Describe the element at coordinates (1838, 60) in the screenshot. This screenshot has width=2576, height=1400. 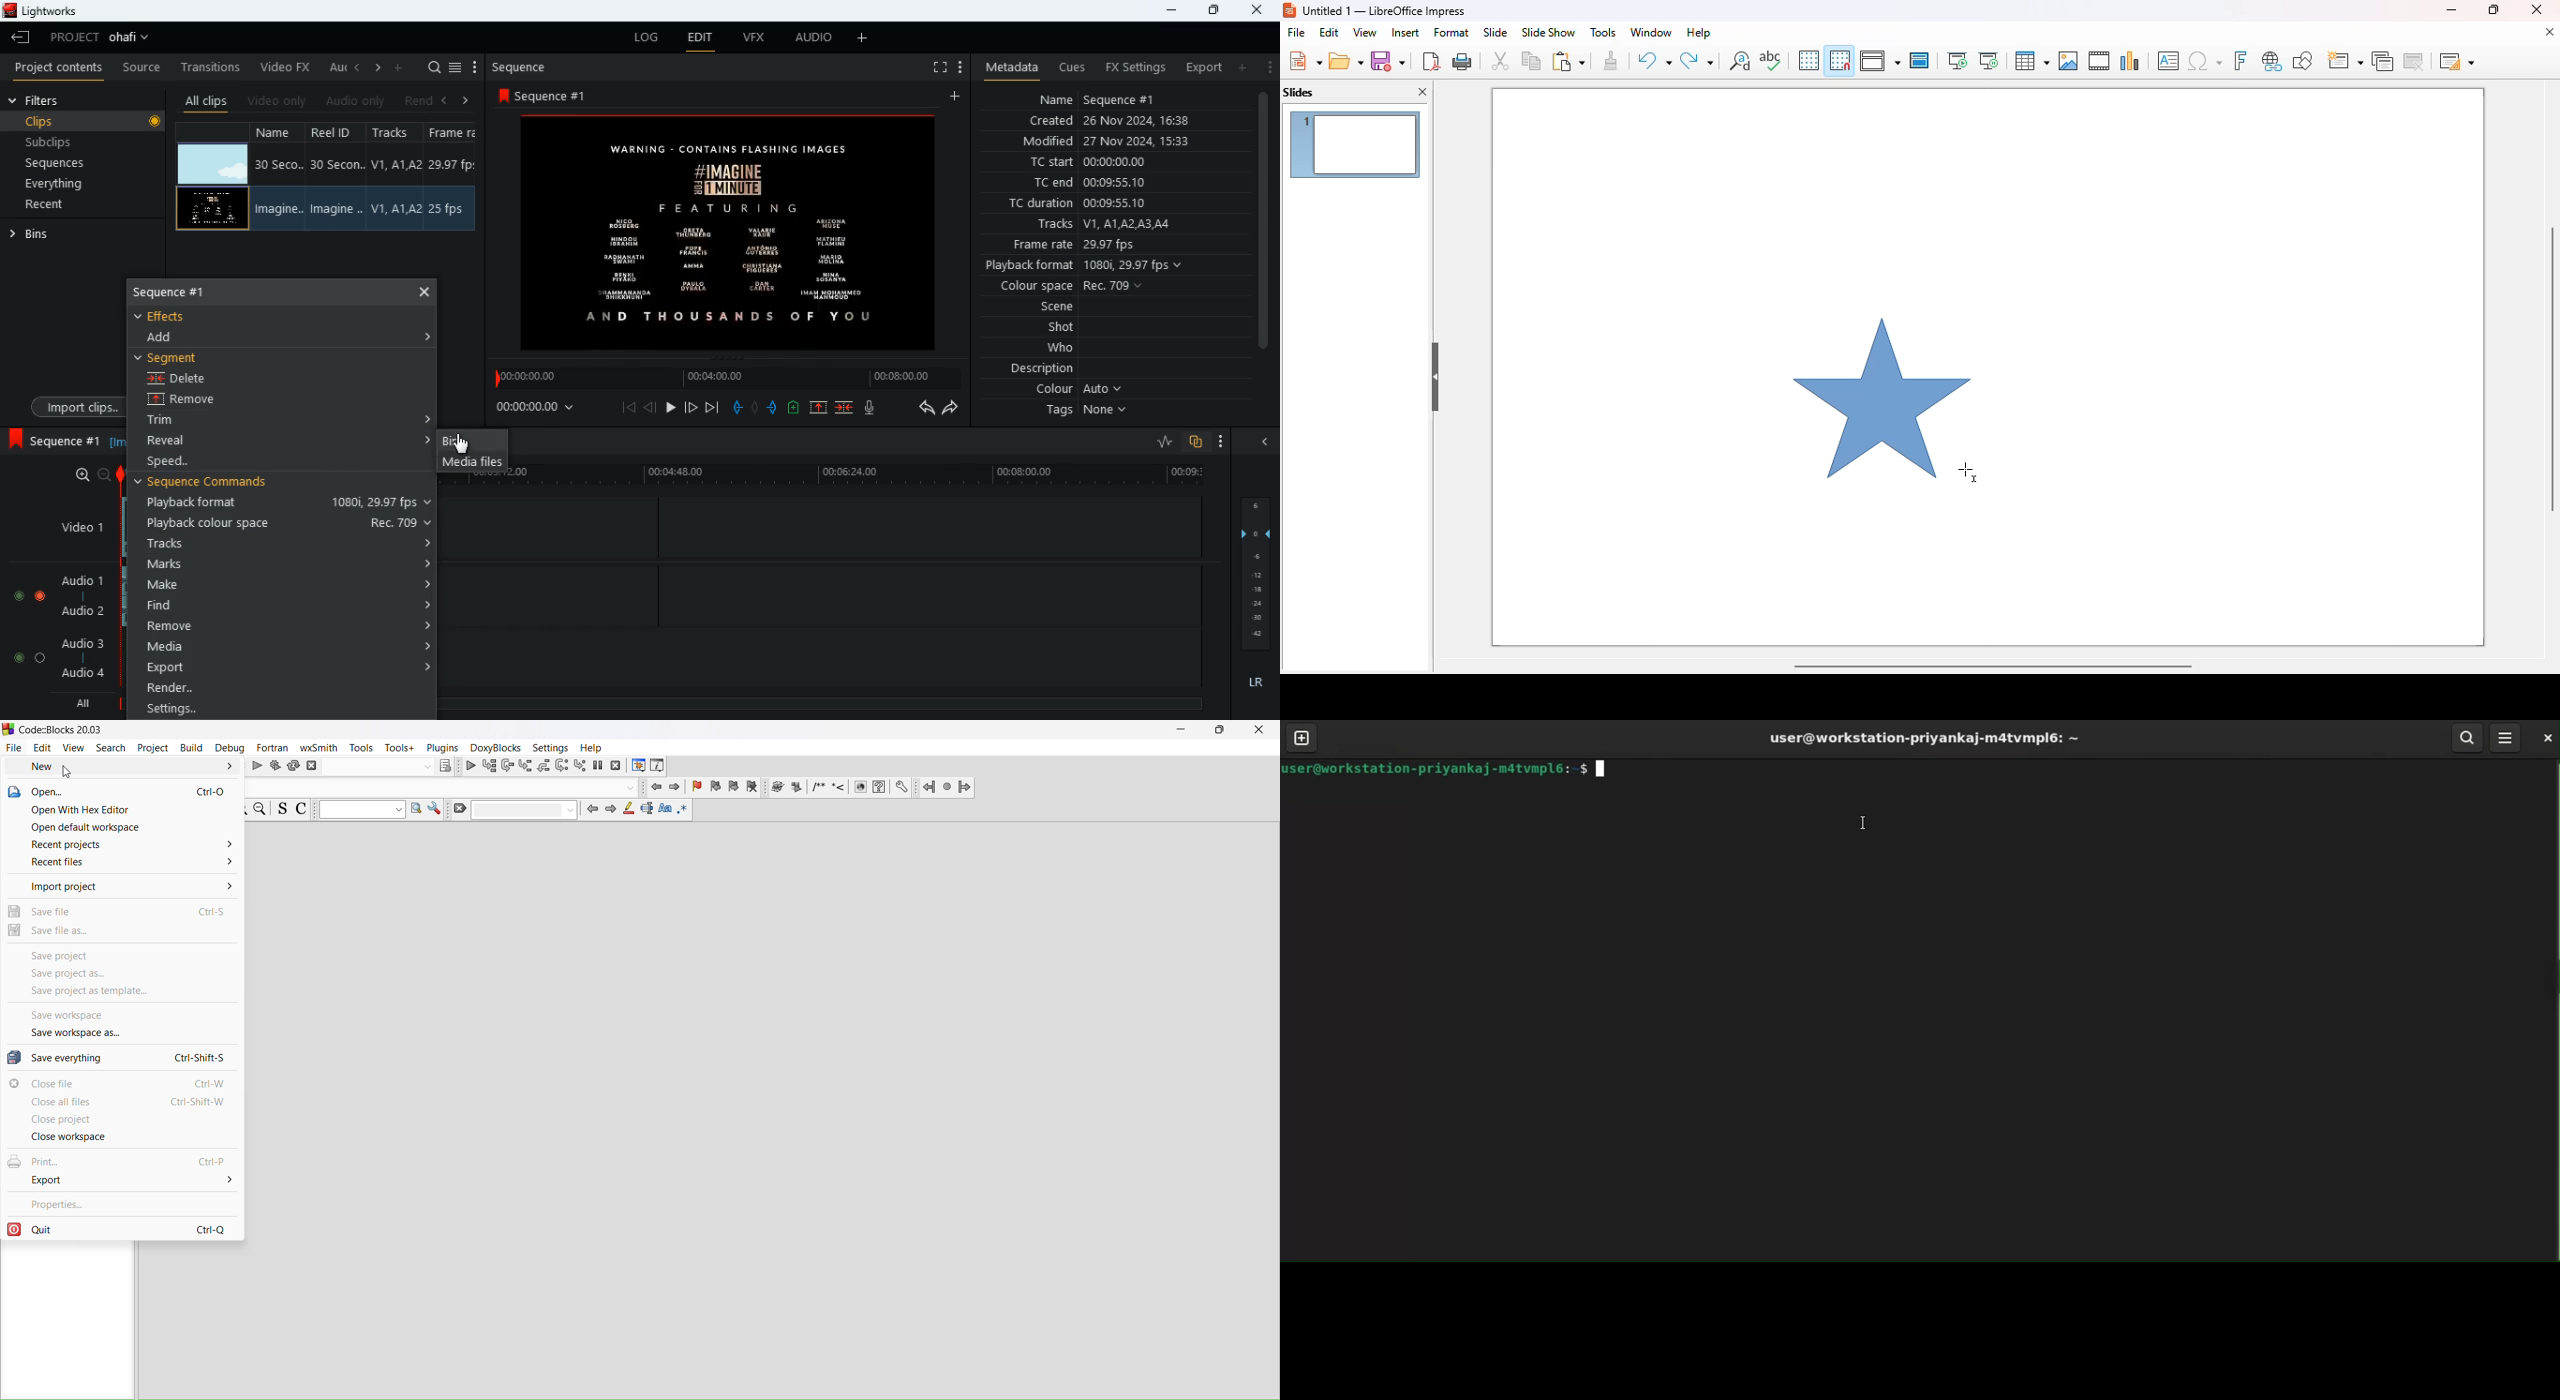
I see `snap to grid` at that location.